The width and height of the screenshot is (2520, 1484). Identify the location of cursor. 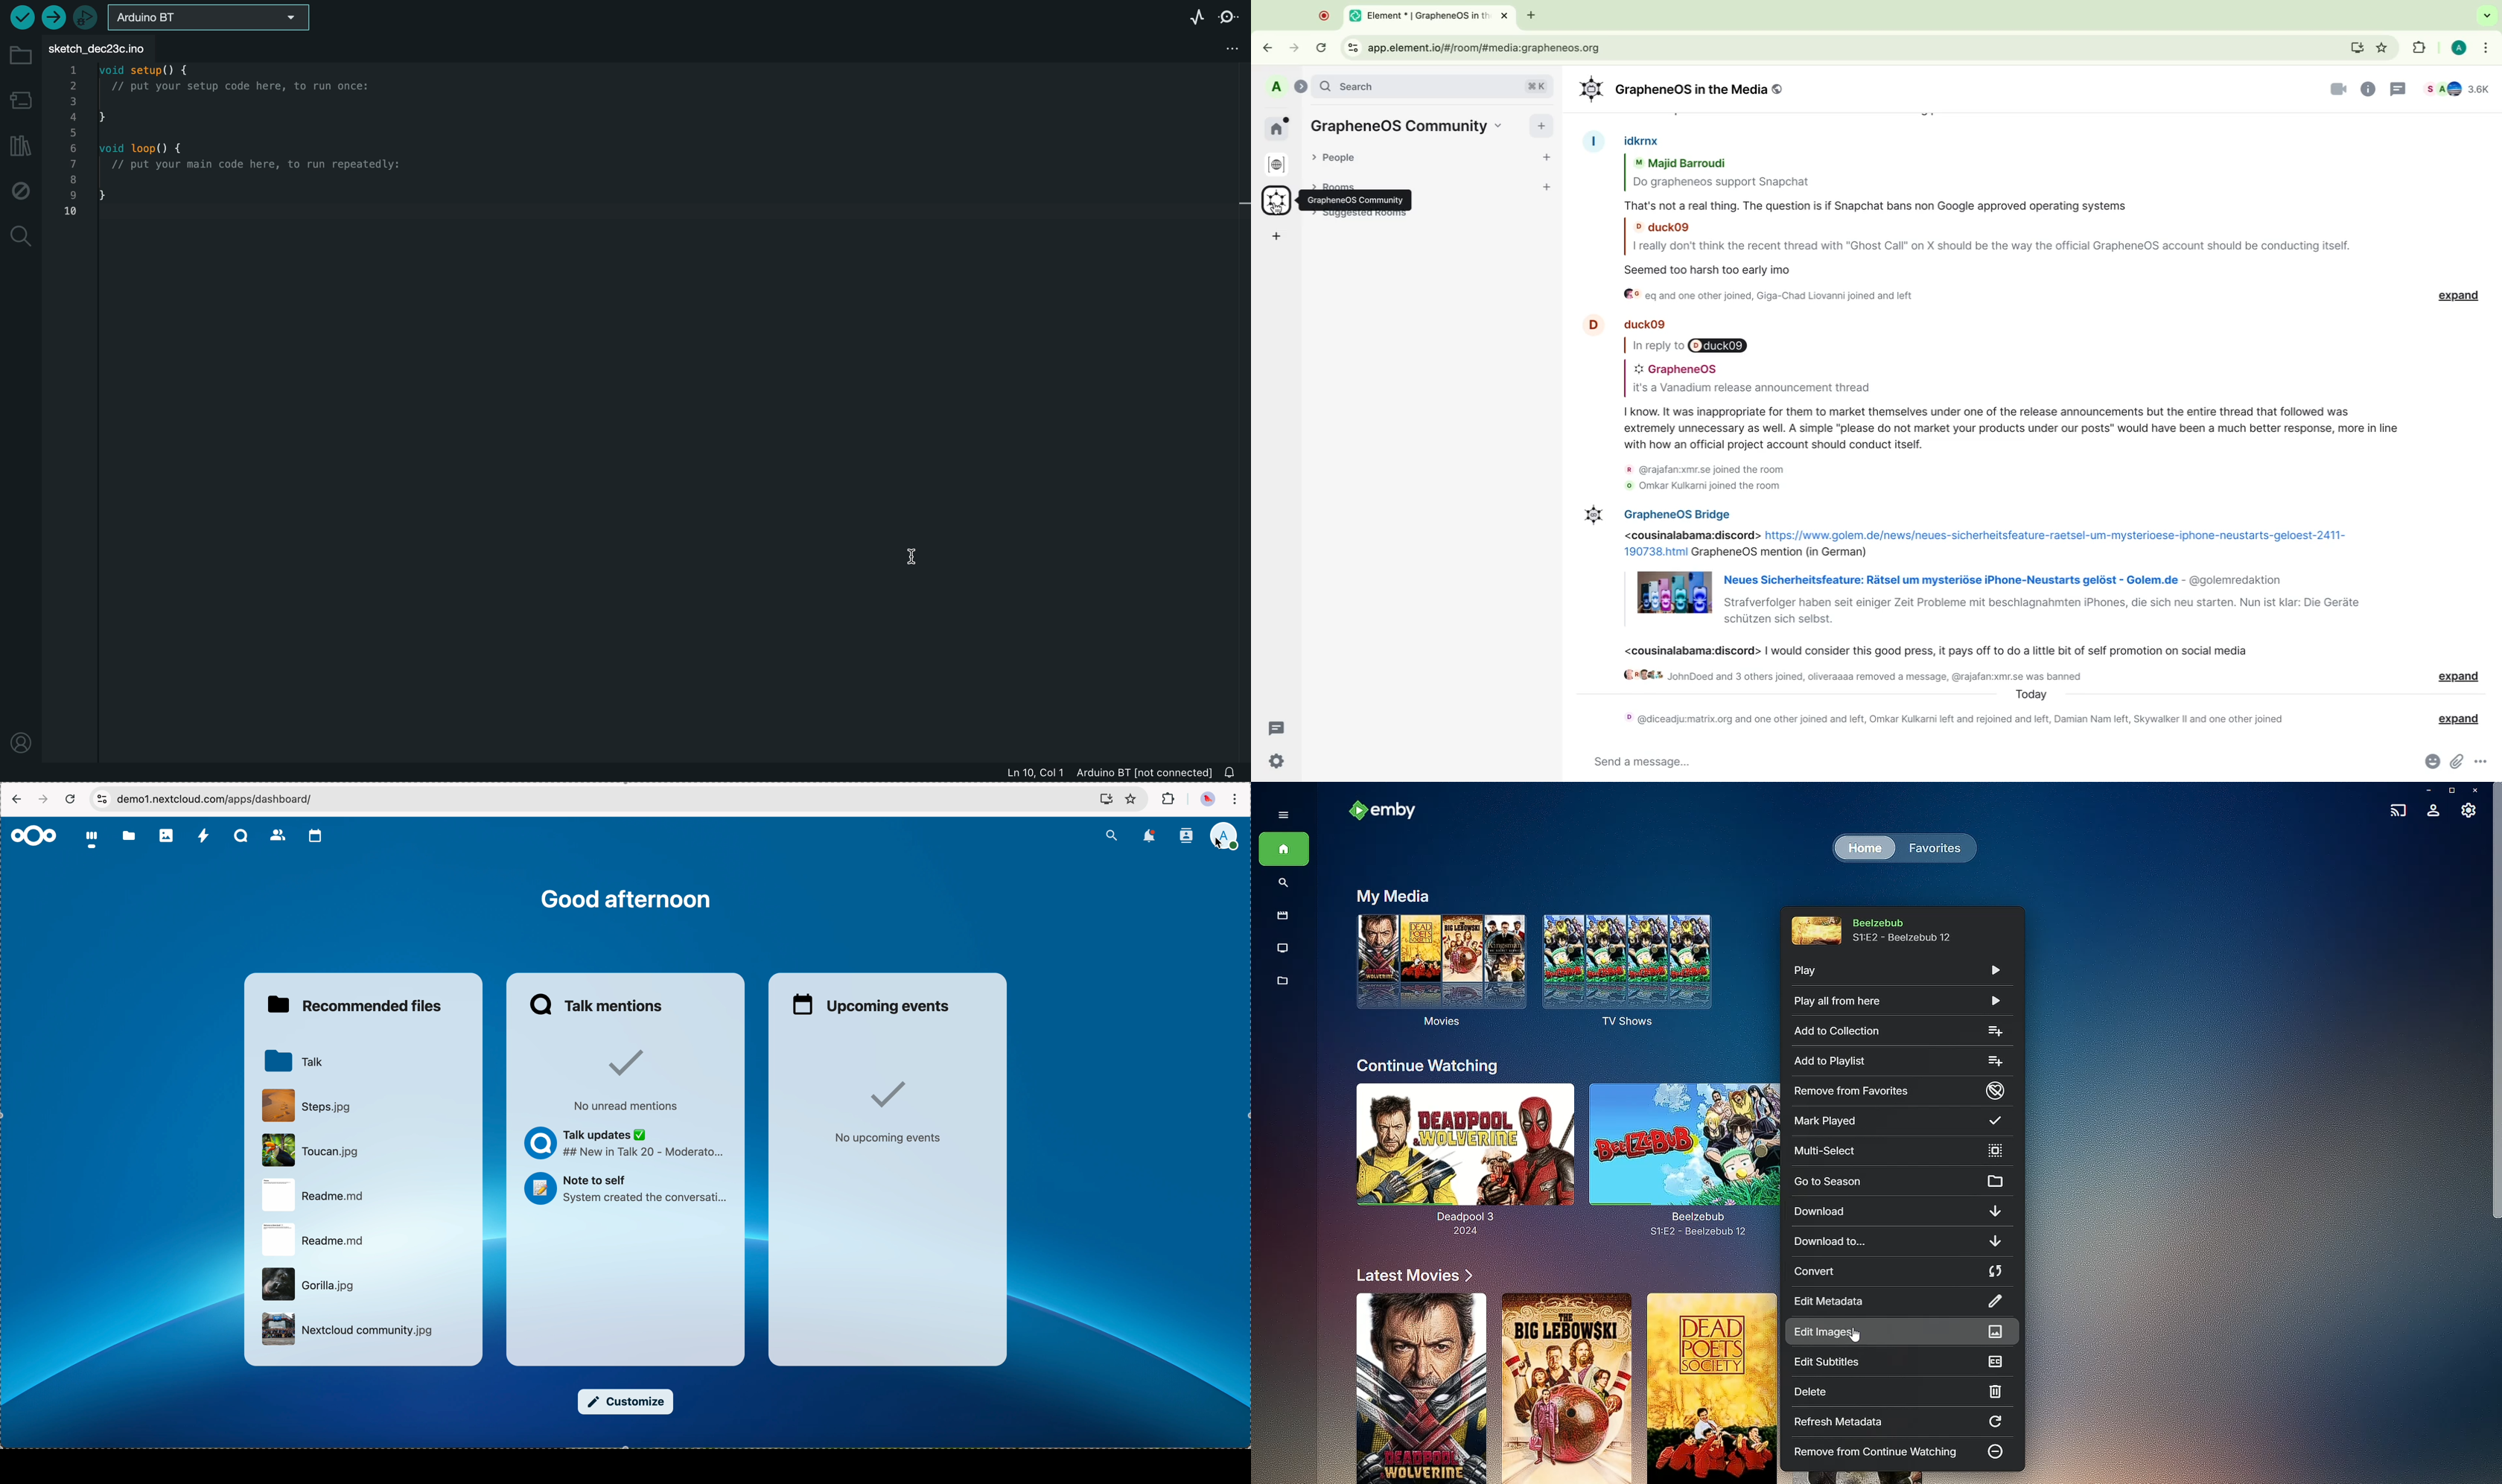
(1215, 846).